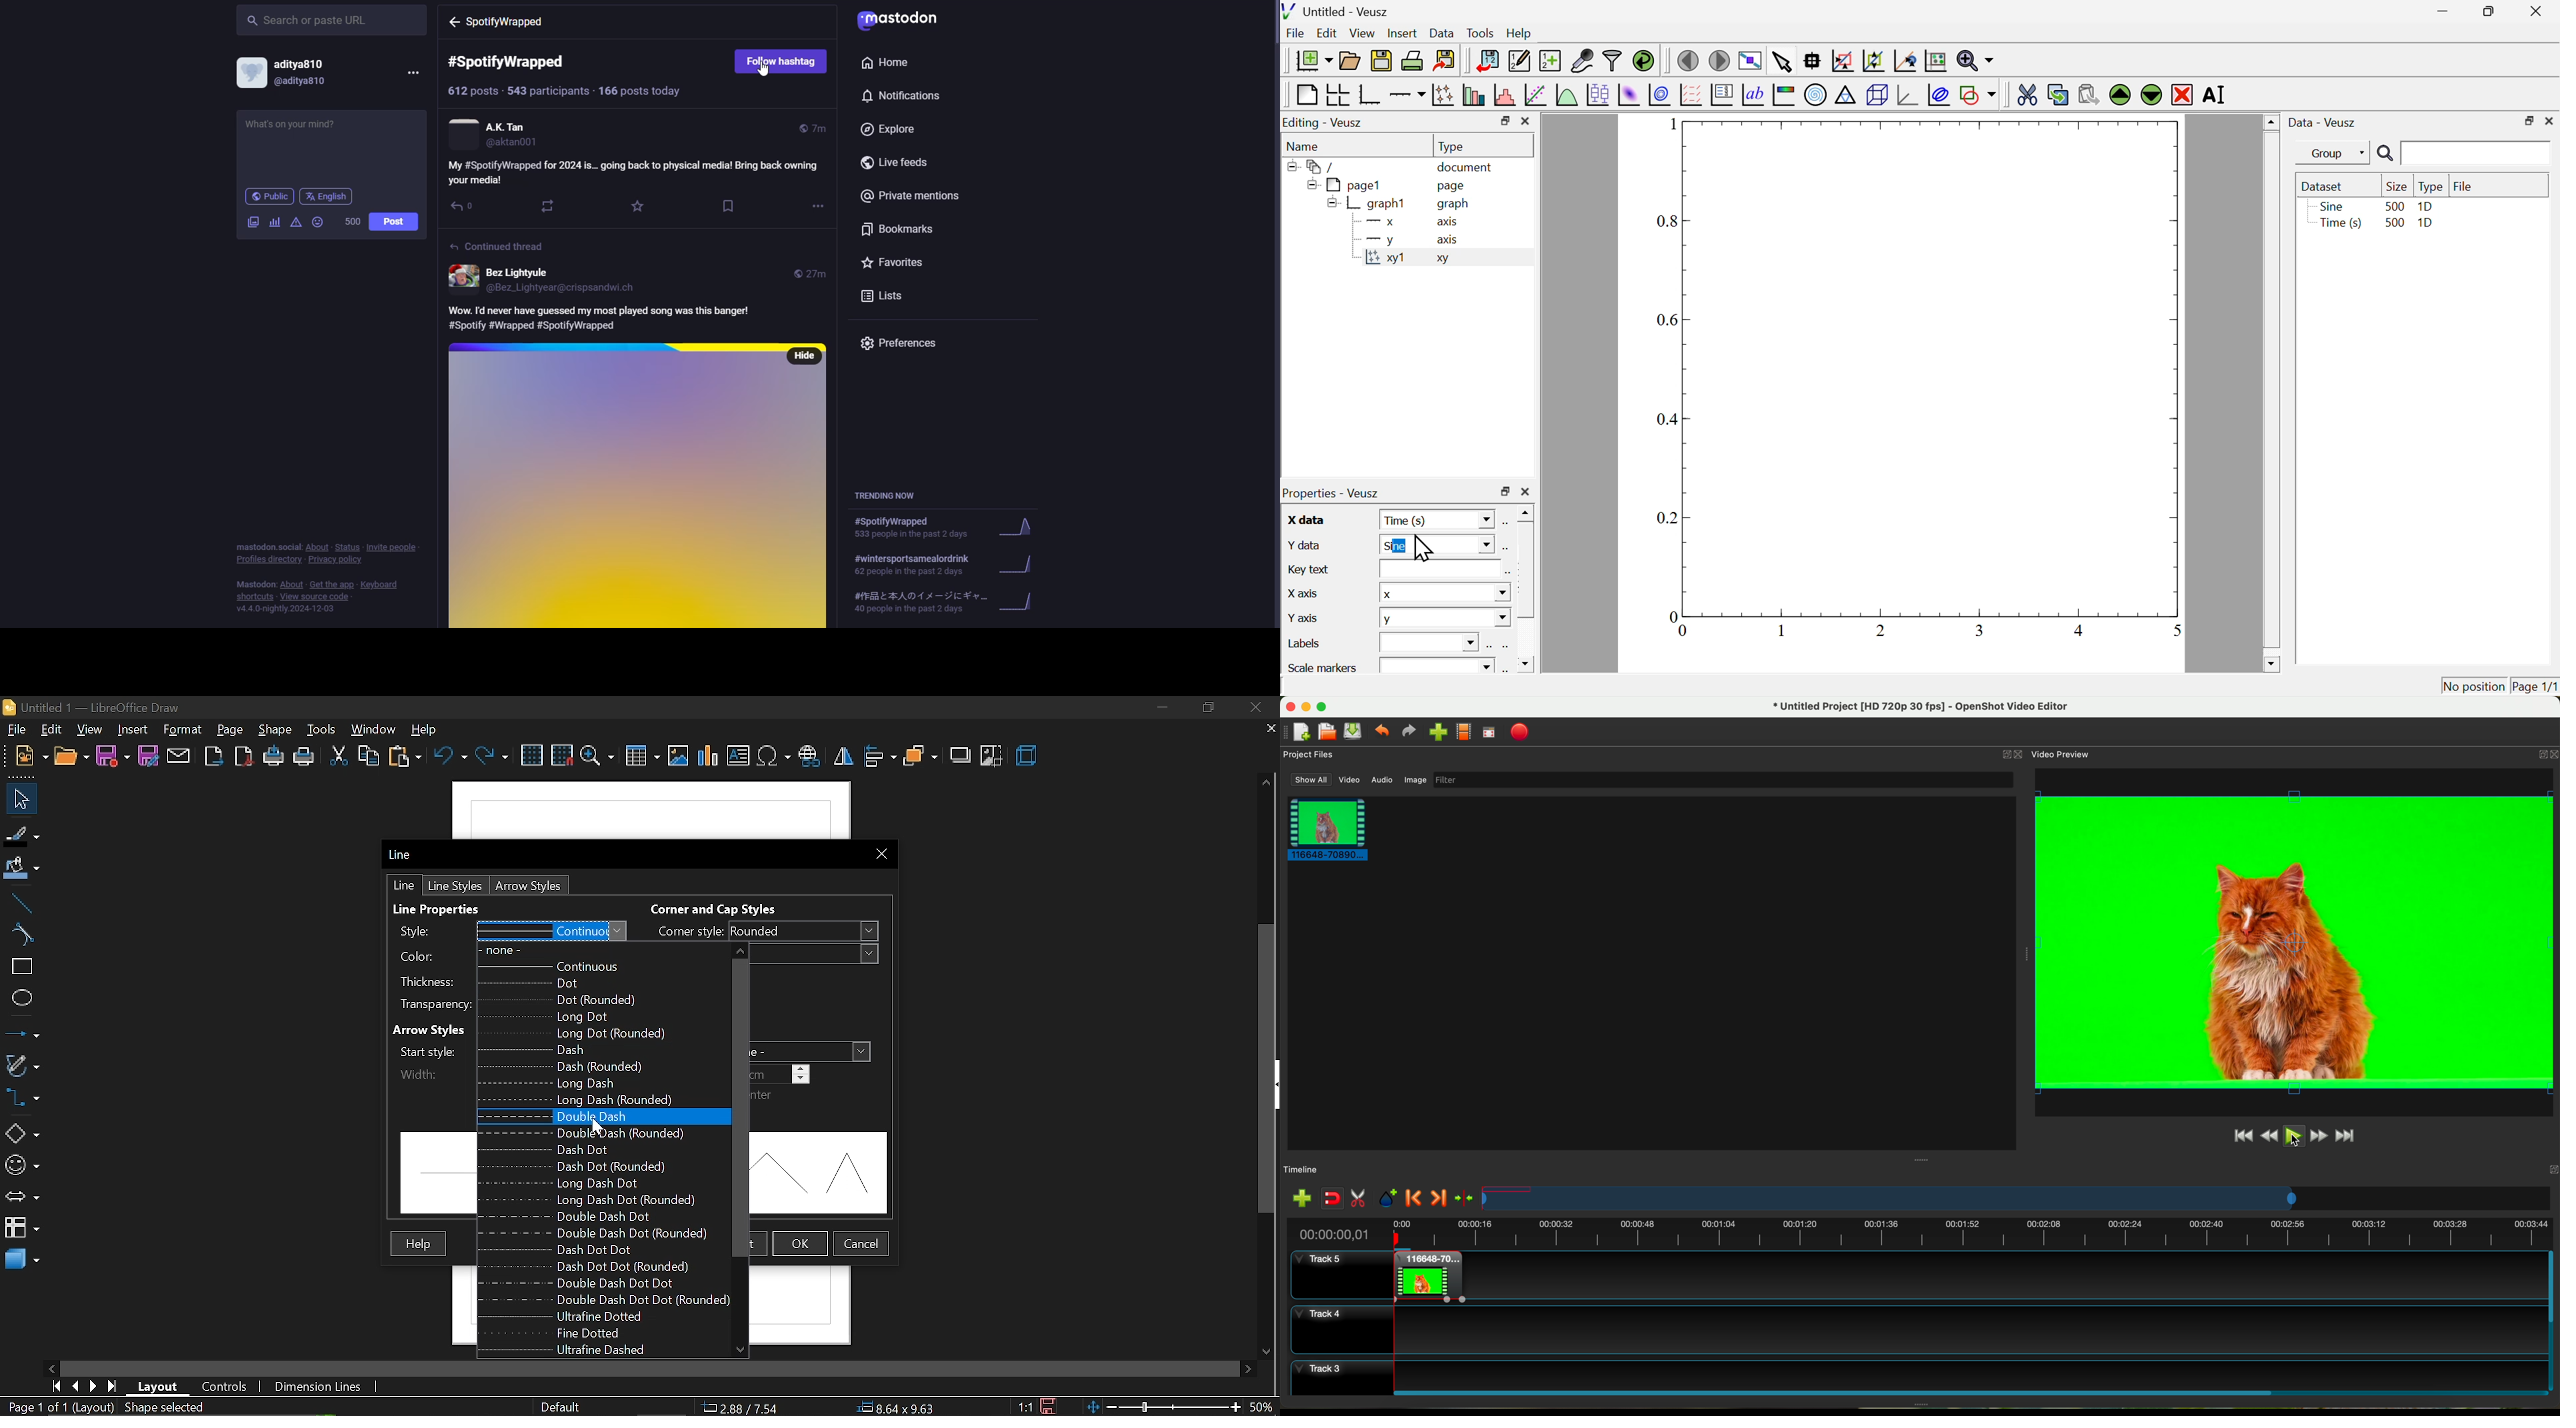 This screenshot has width=2576, height=1428. What do you see at coordinates (1325, 829) in the screenshot?
I see `clip` at bounding box center [1325, 829].